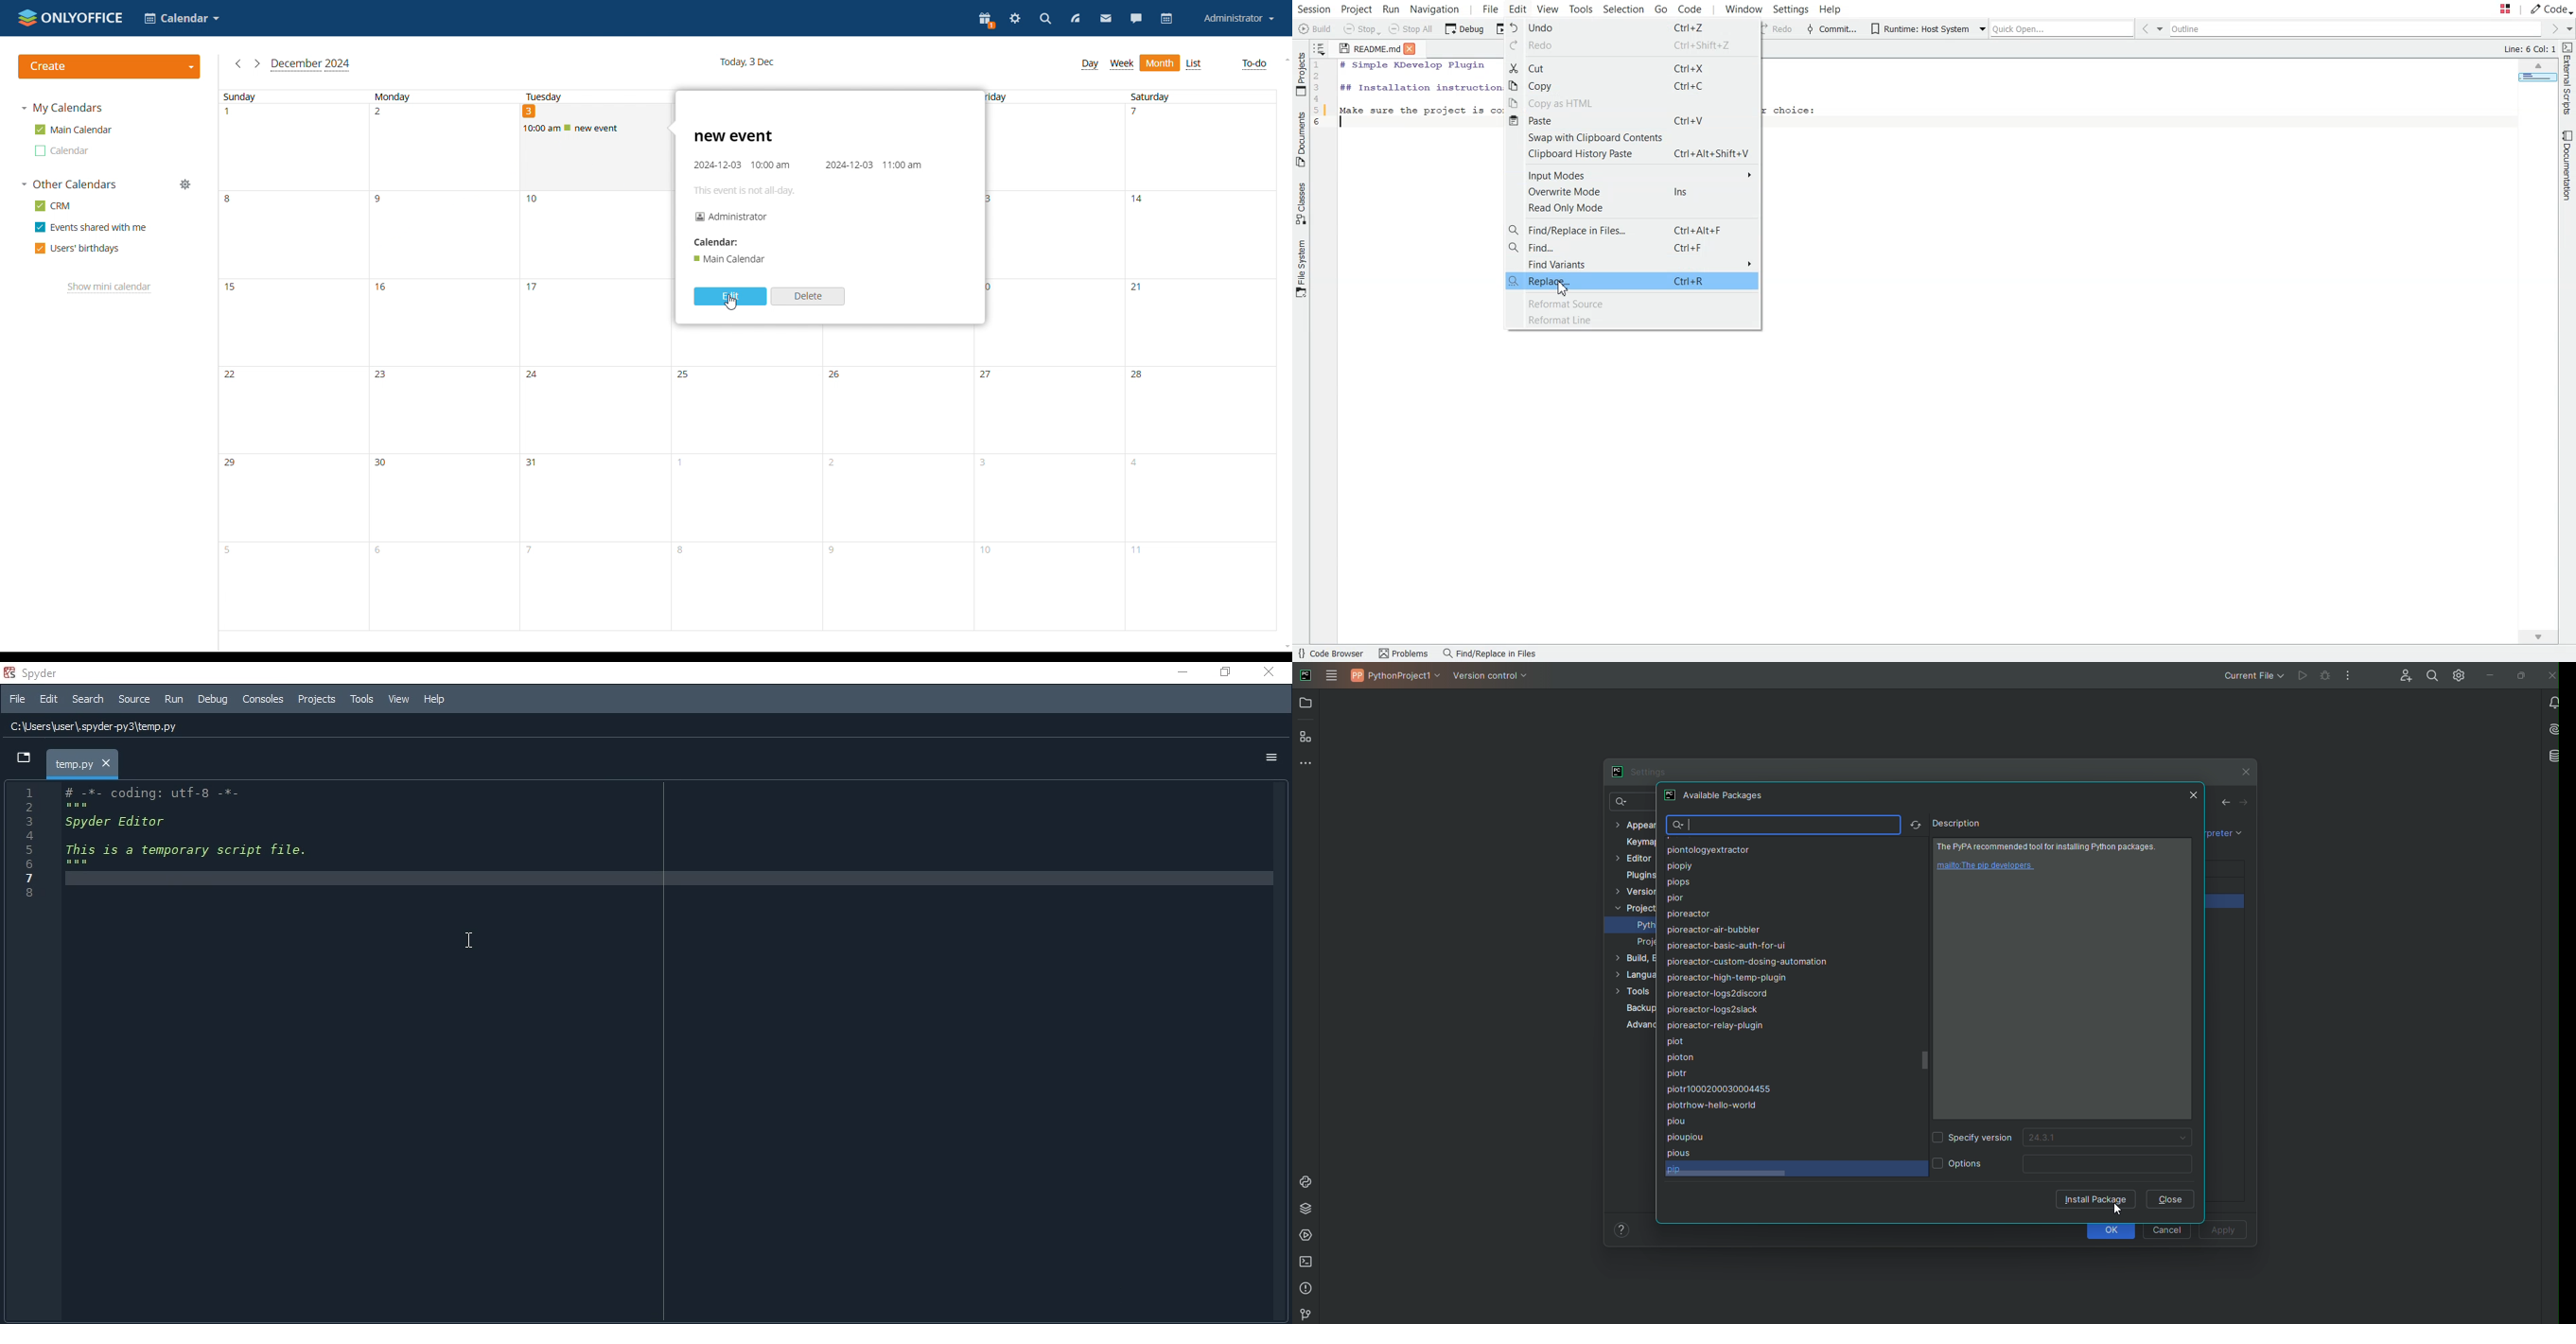  I want to click on Consoles, so click(265, 701).